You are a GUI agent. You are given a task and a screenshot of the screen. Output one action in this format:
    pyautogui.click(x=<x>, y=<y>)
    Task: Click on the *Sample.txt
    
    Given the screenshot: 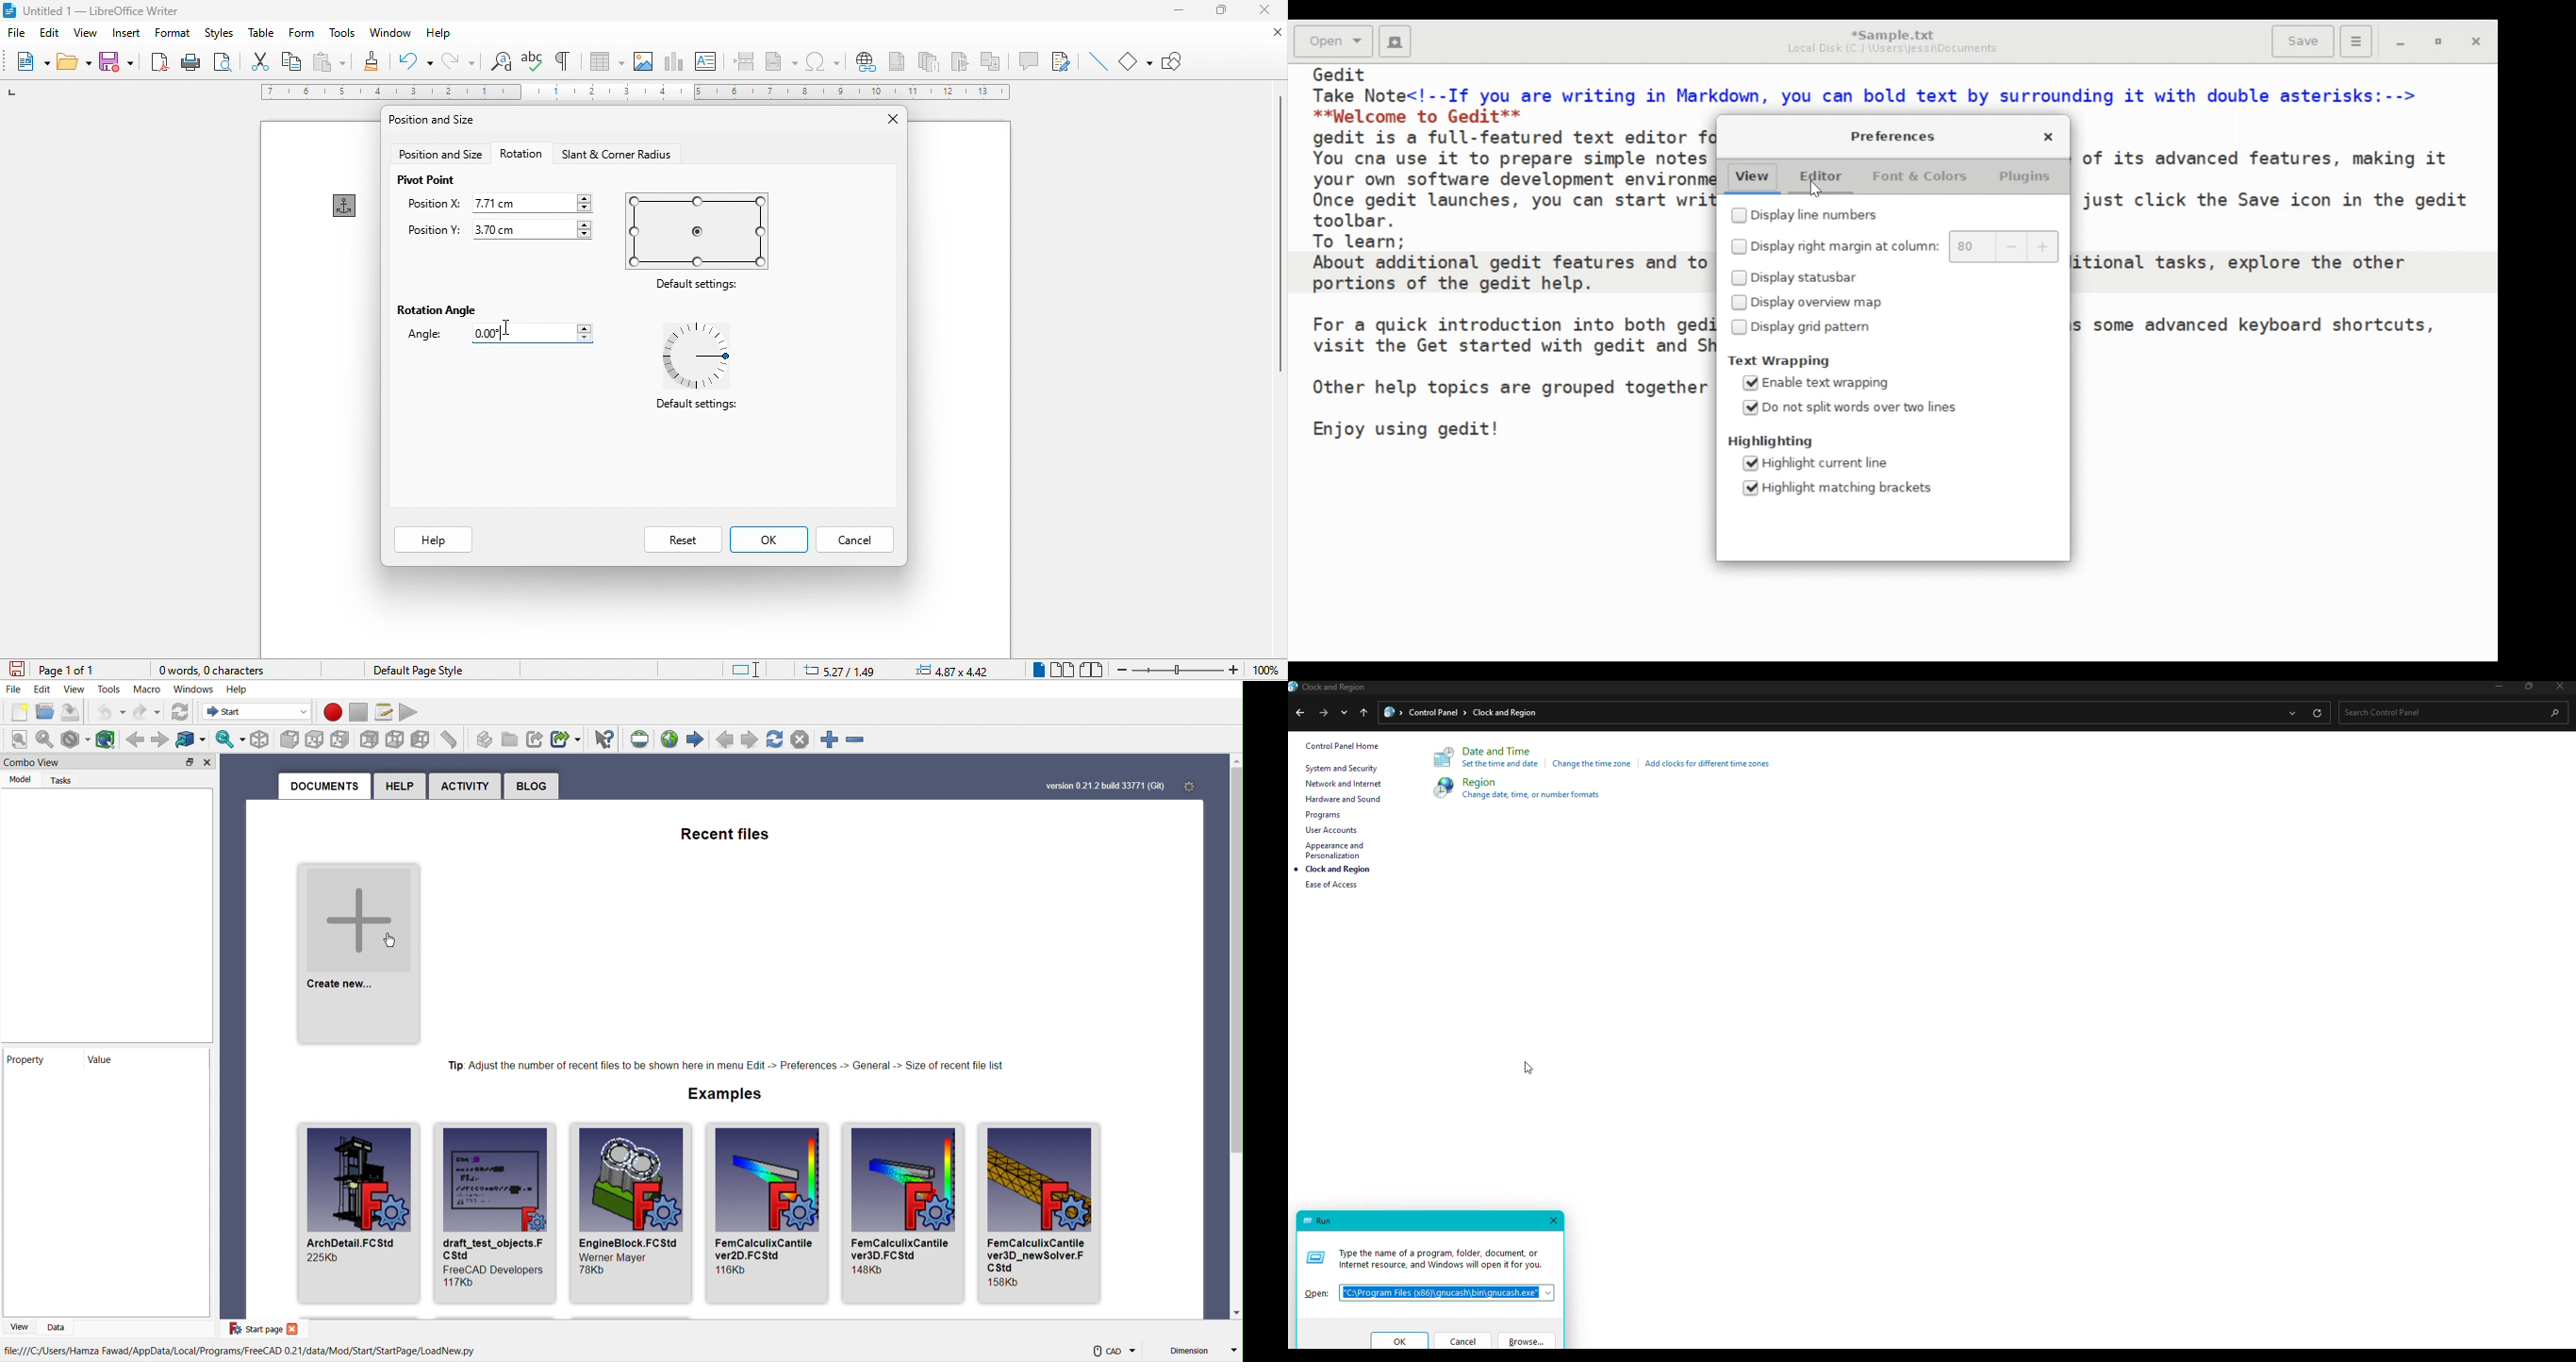 What is the action you would take?
    pyautogui.click(x=1893, y=32)
    